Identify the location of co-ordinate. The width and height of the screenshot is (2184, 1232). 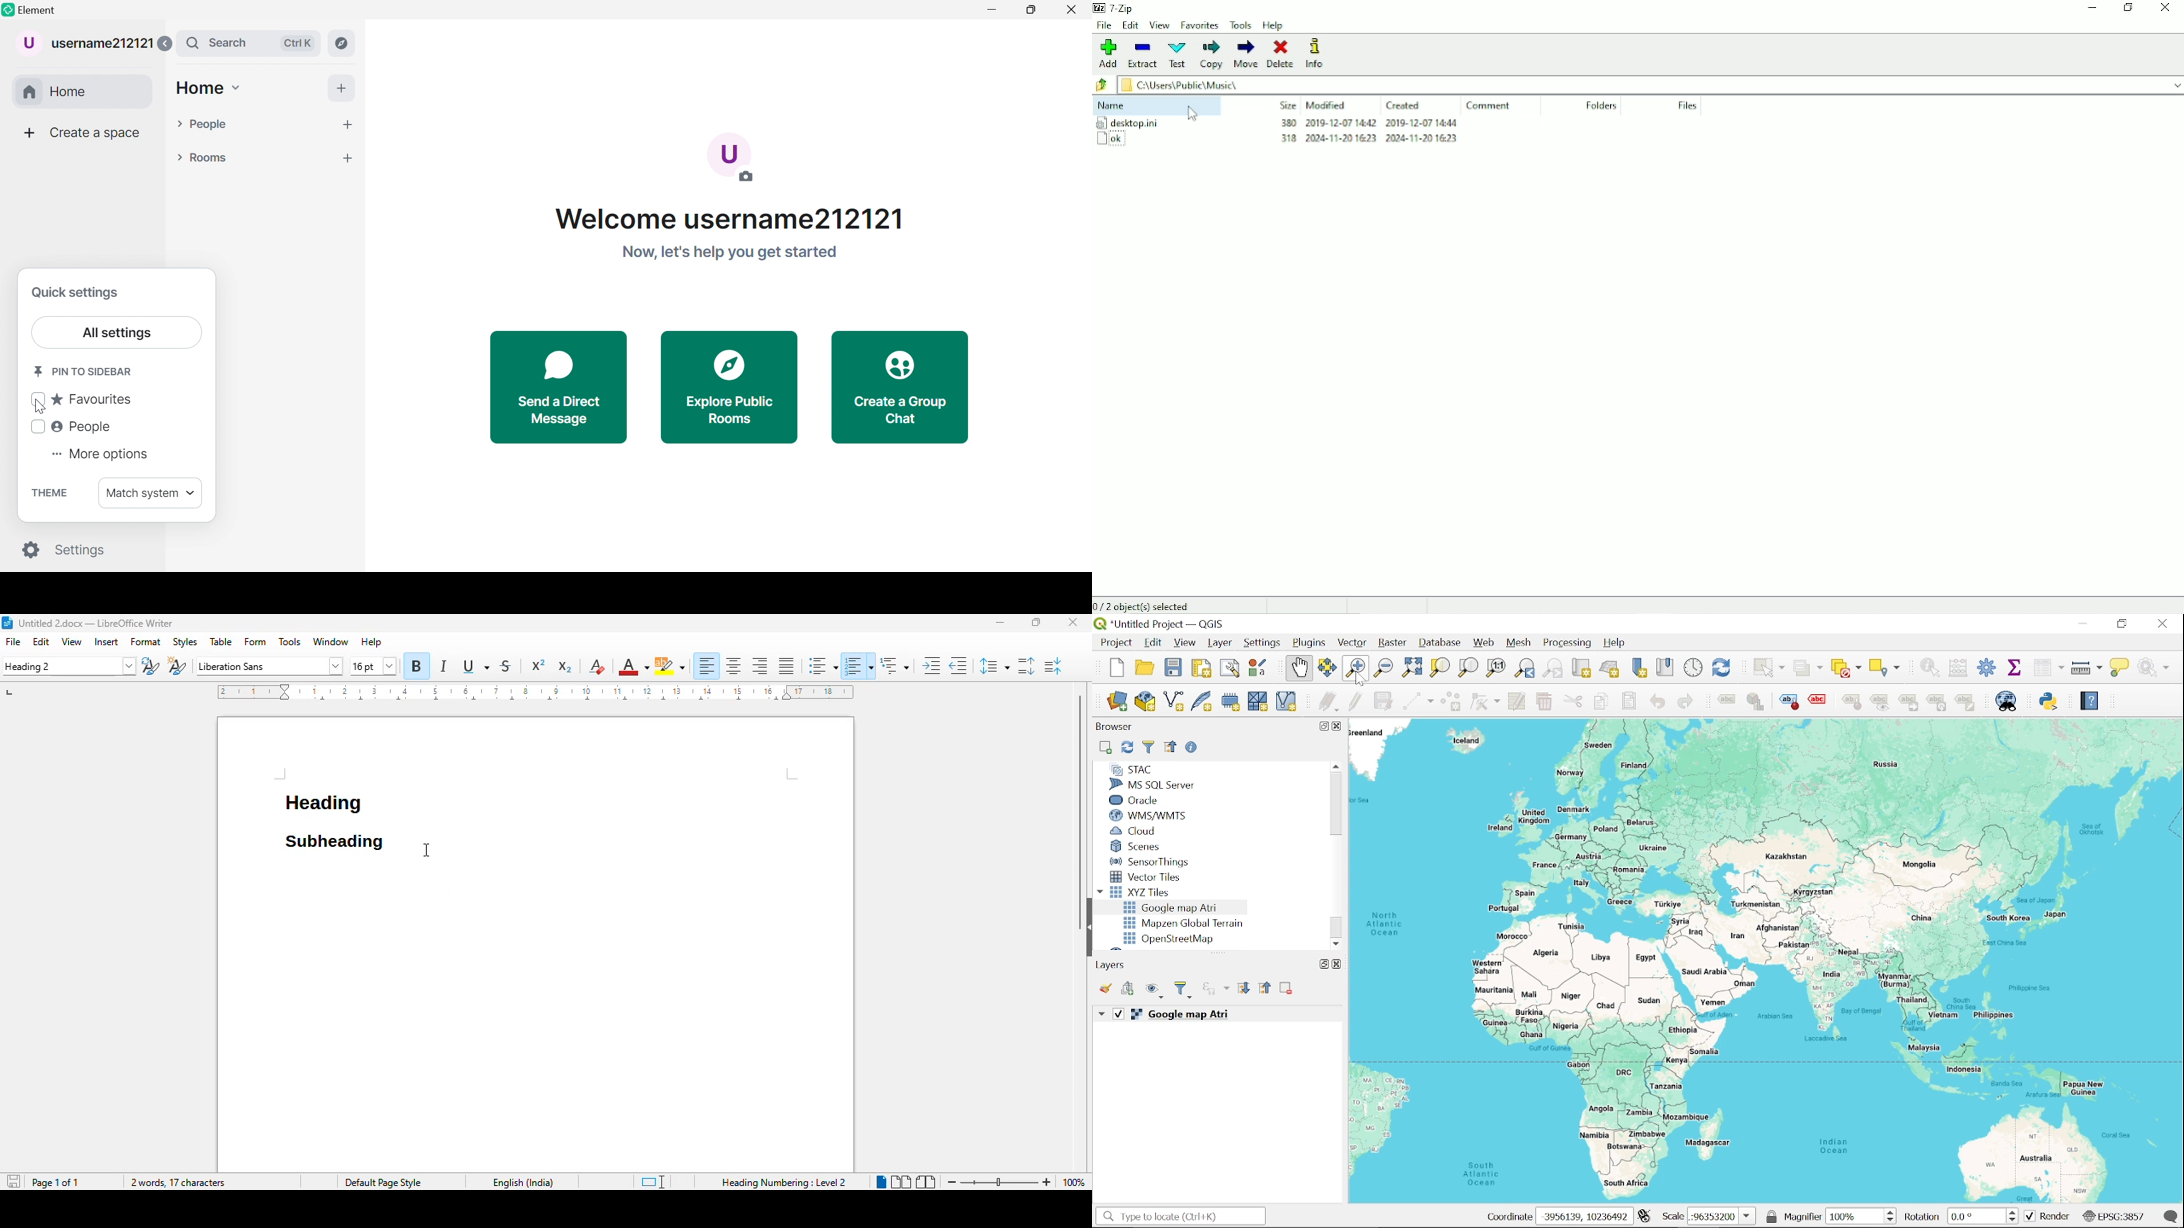
(1508, 1217).